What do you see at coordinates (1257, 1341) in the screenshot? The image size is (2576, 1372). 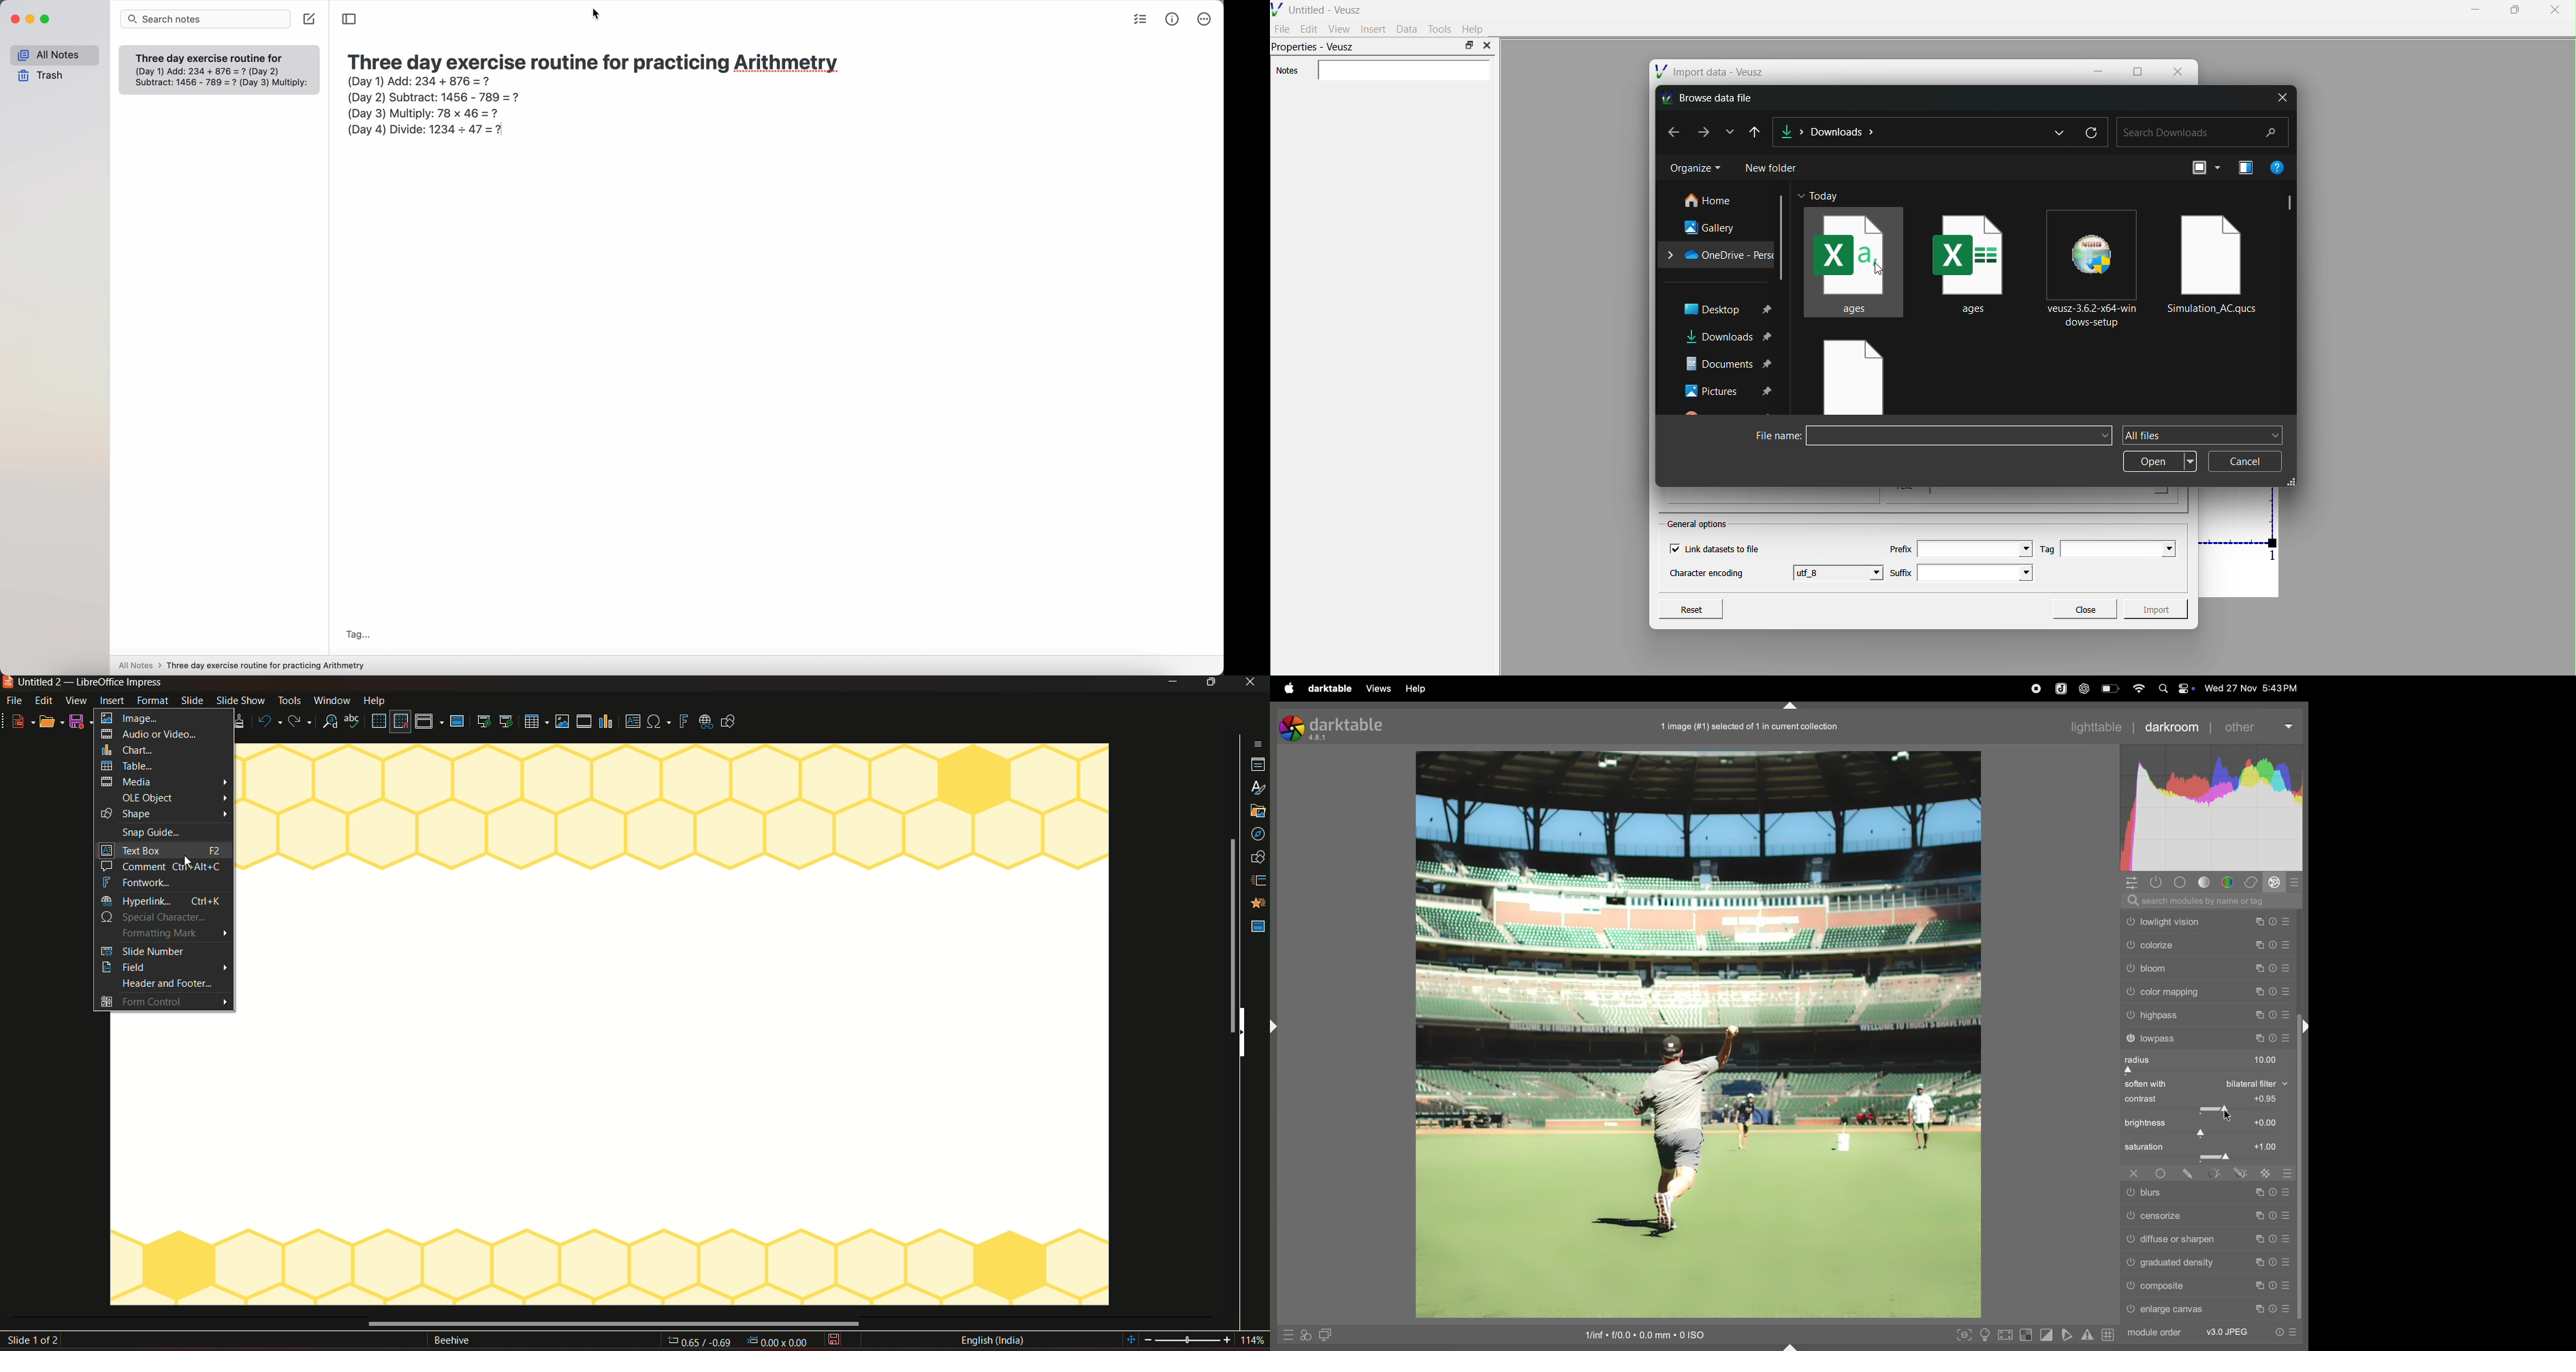 I see `current zoom` at bounding box center [1257, 1341].